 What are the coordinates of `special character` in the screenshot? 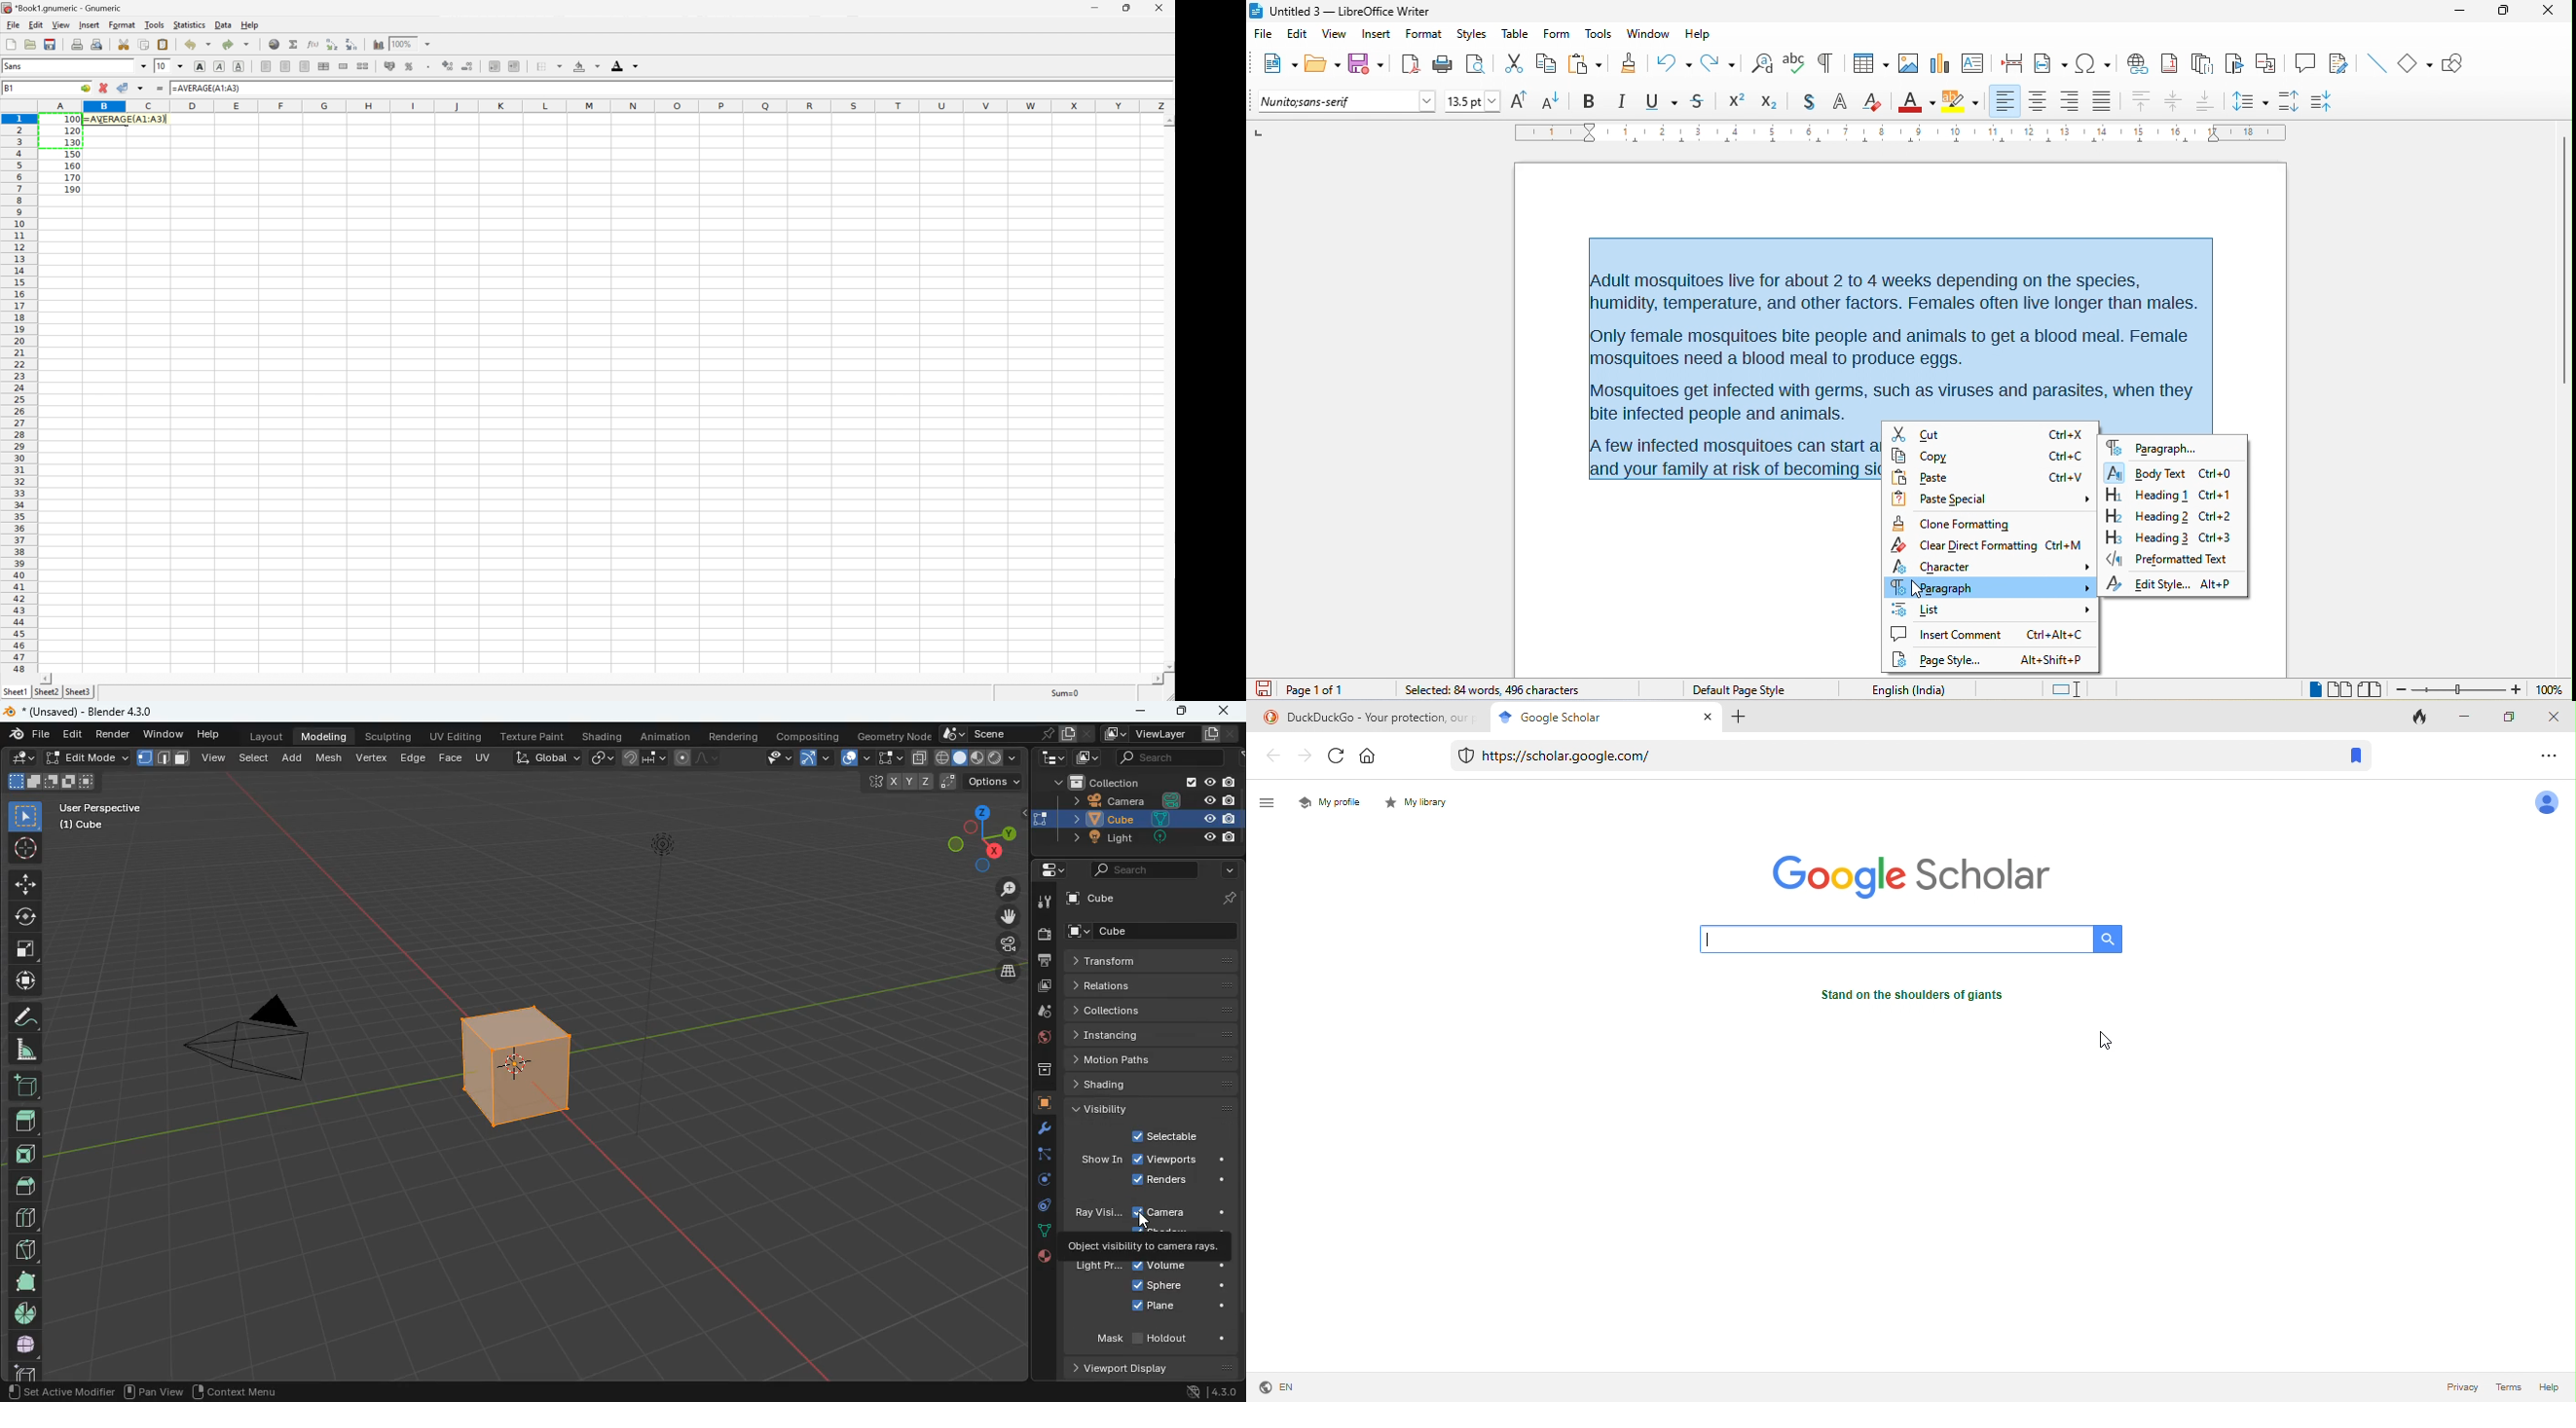 It's located at (2093, 62).